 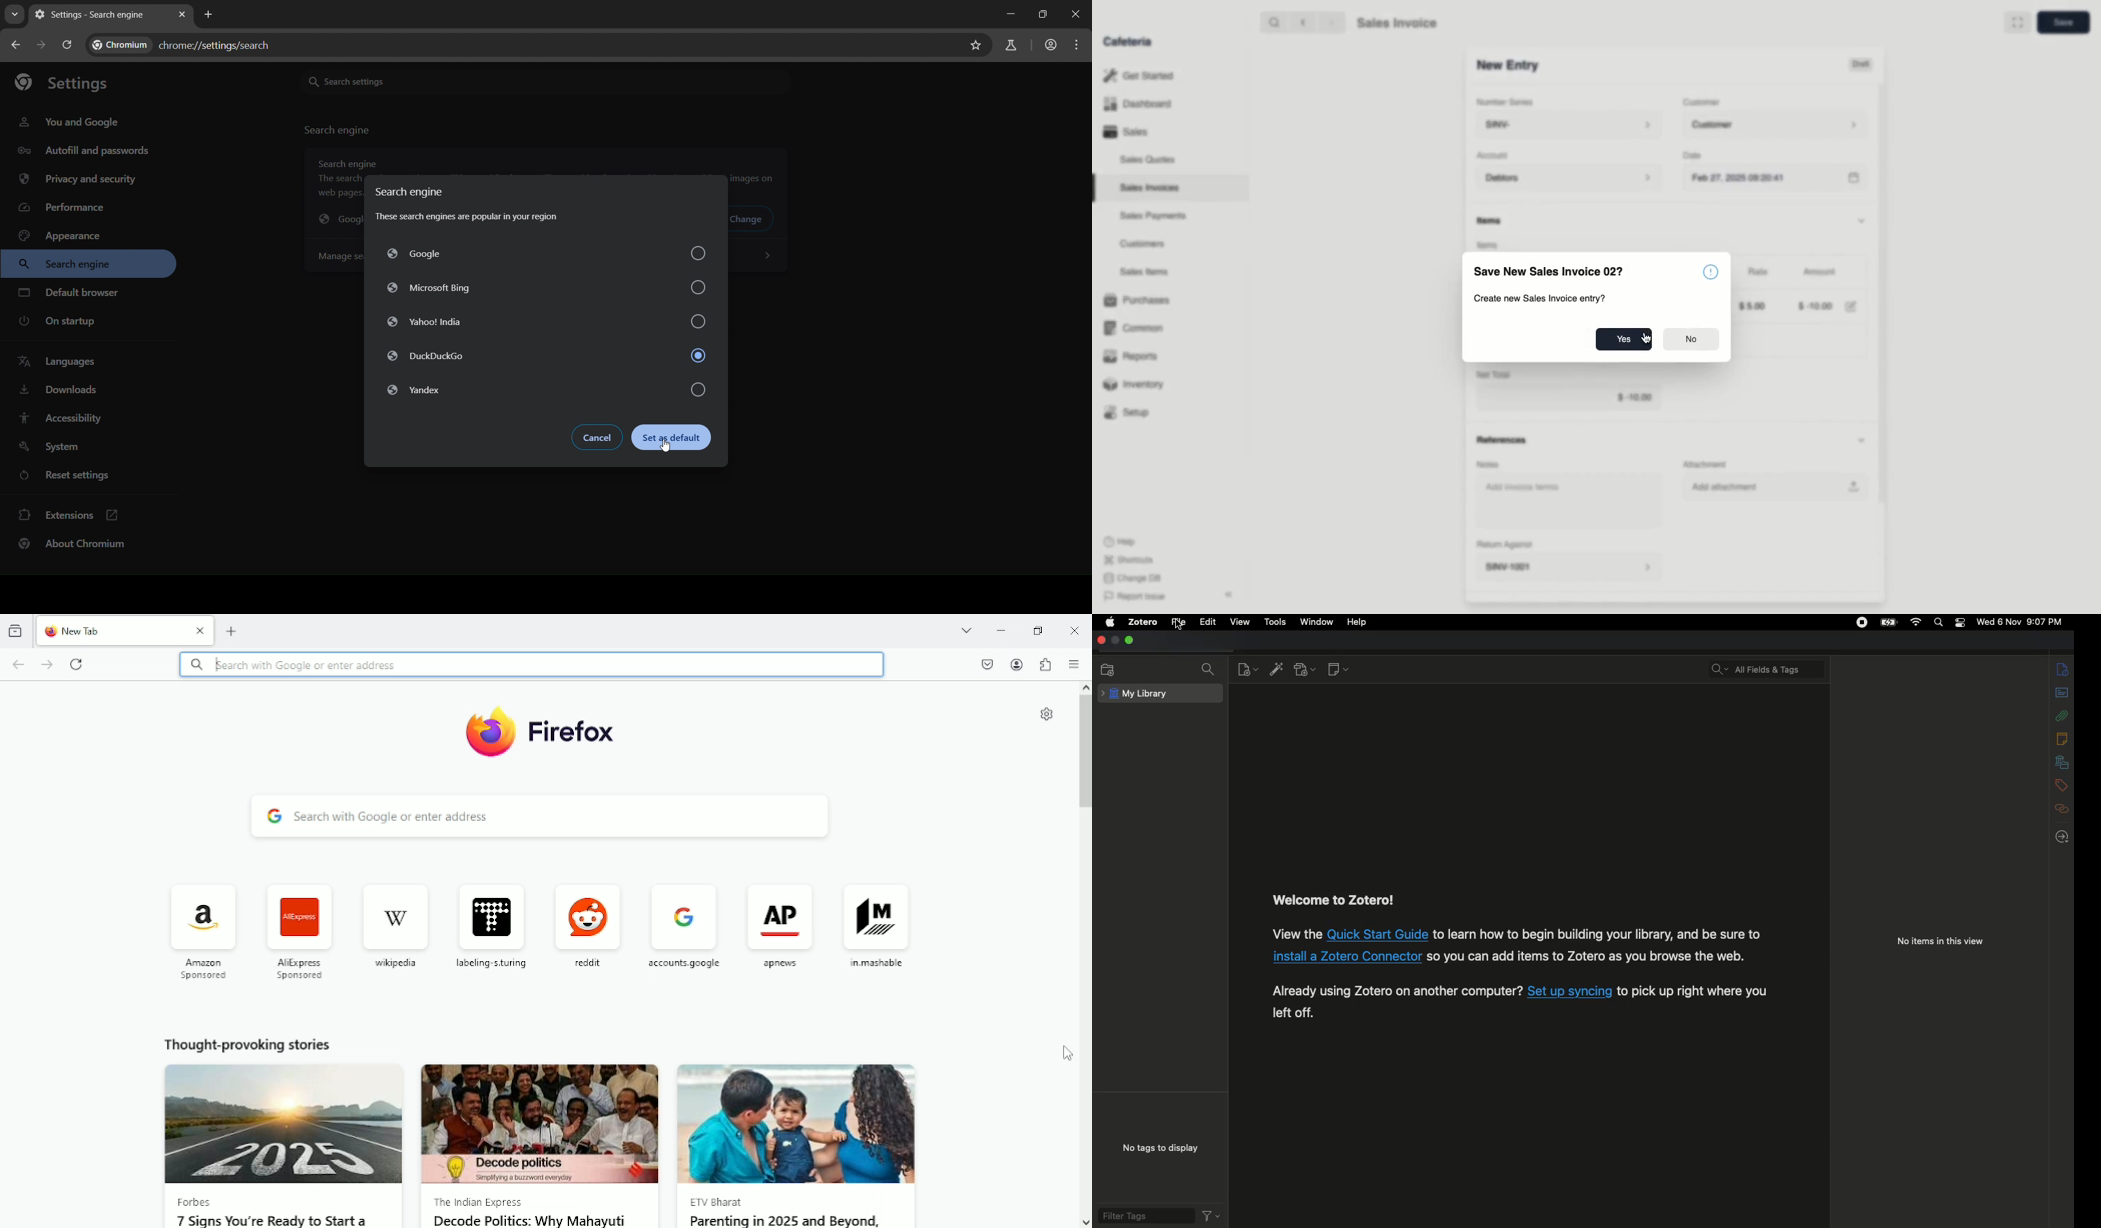 What do you see at coordinates (2065, 836) in the screenshot?
I see `Locate` at bounding box center [2065, 836].